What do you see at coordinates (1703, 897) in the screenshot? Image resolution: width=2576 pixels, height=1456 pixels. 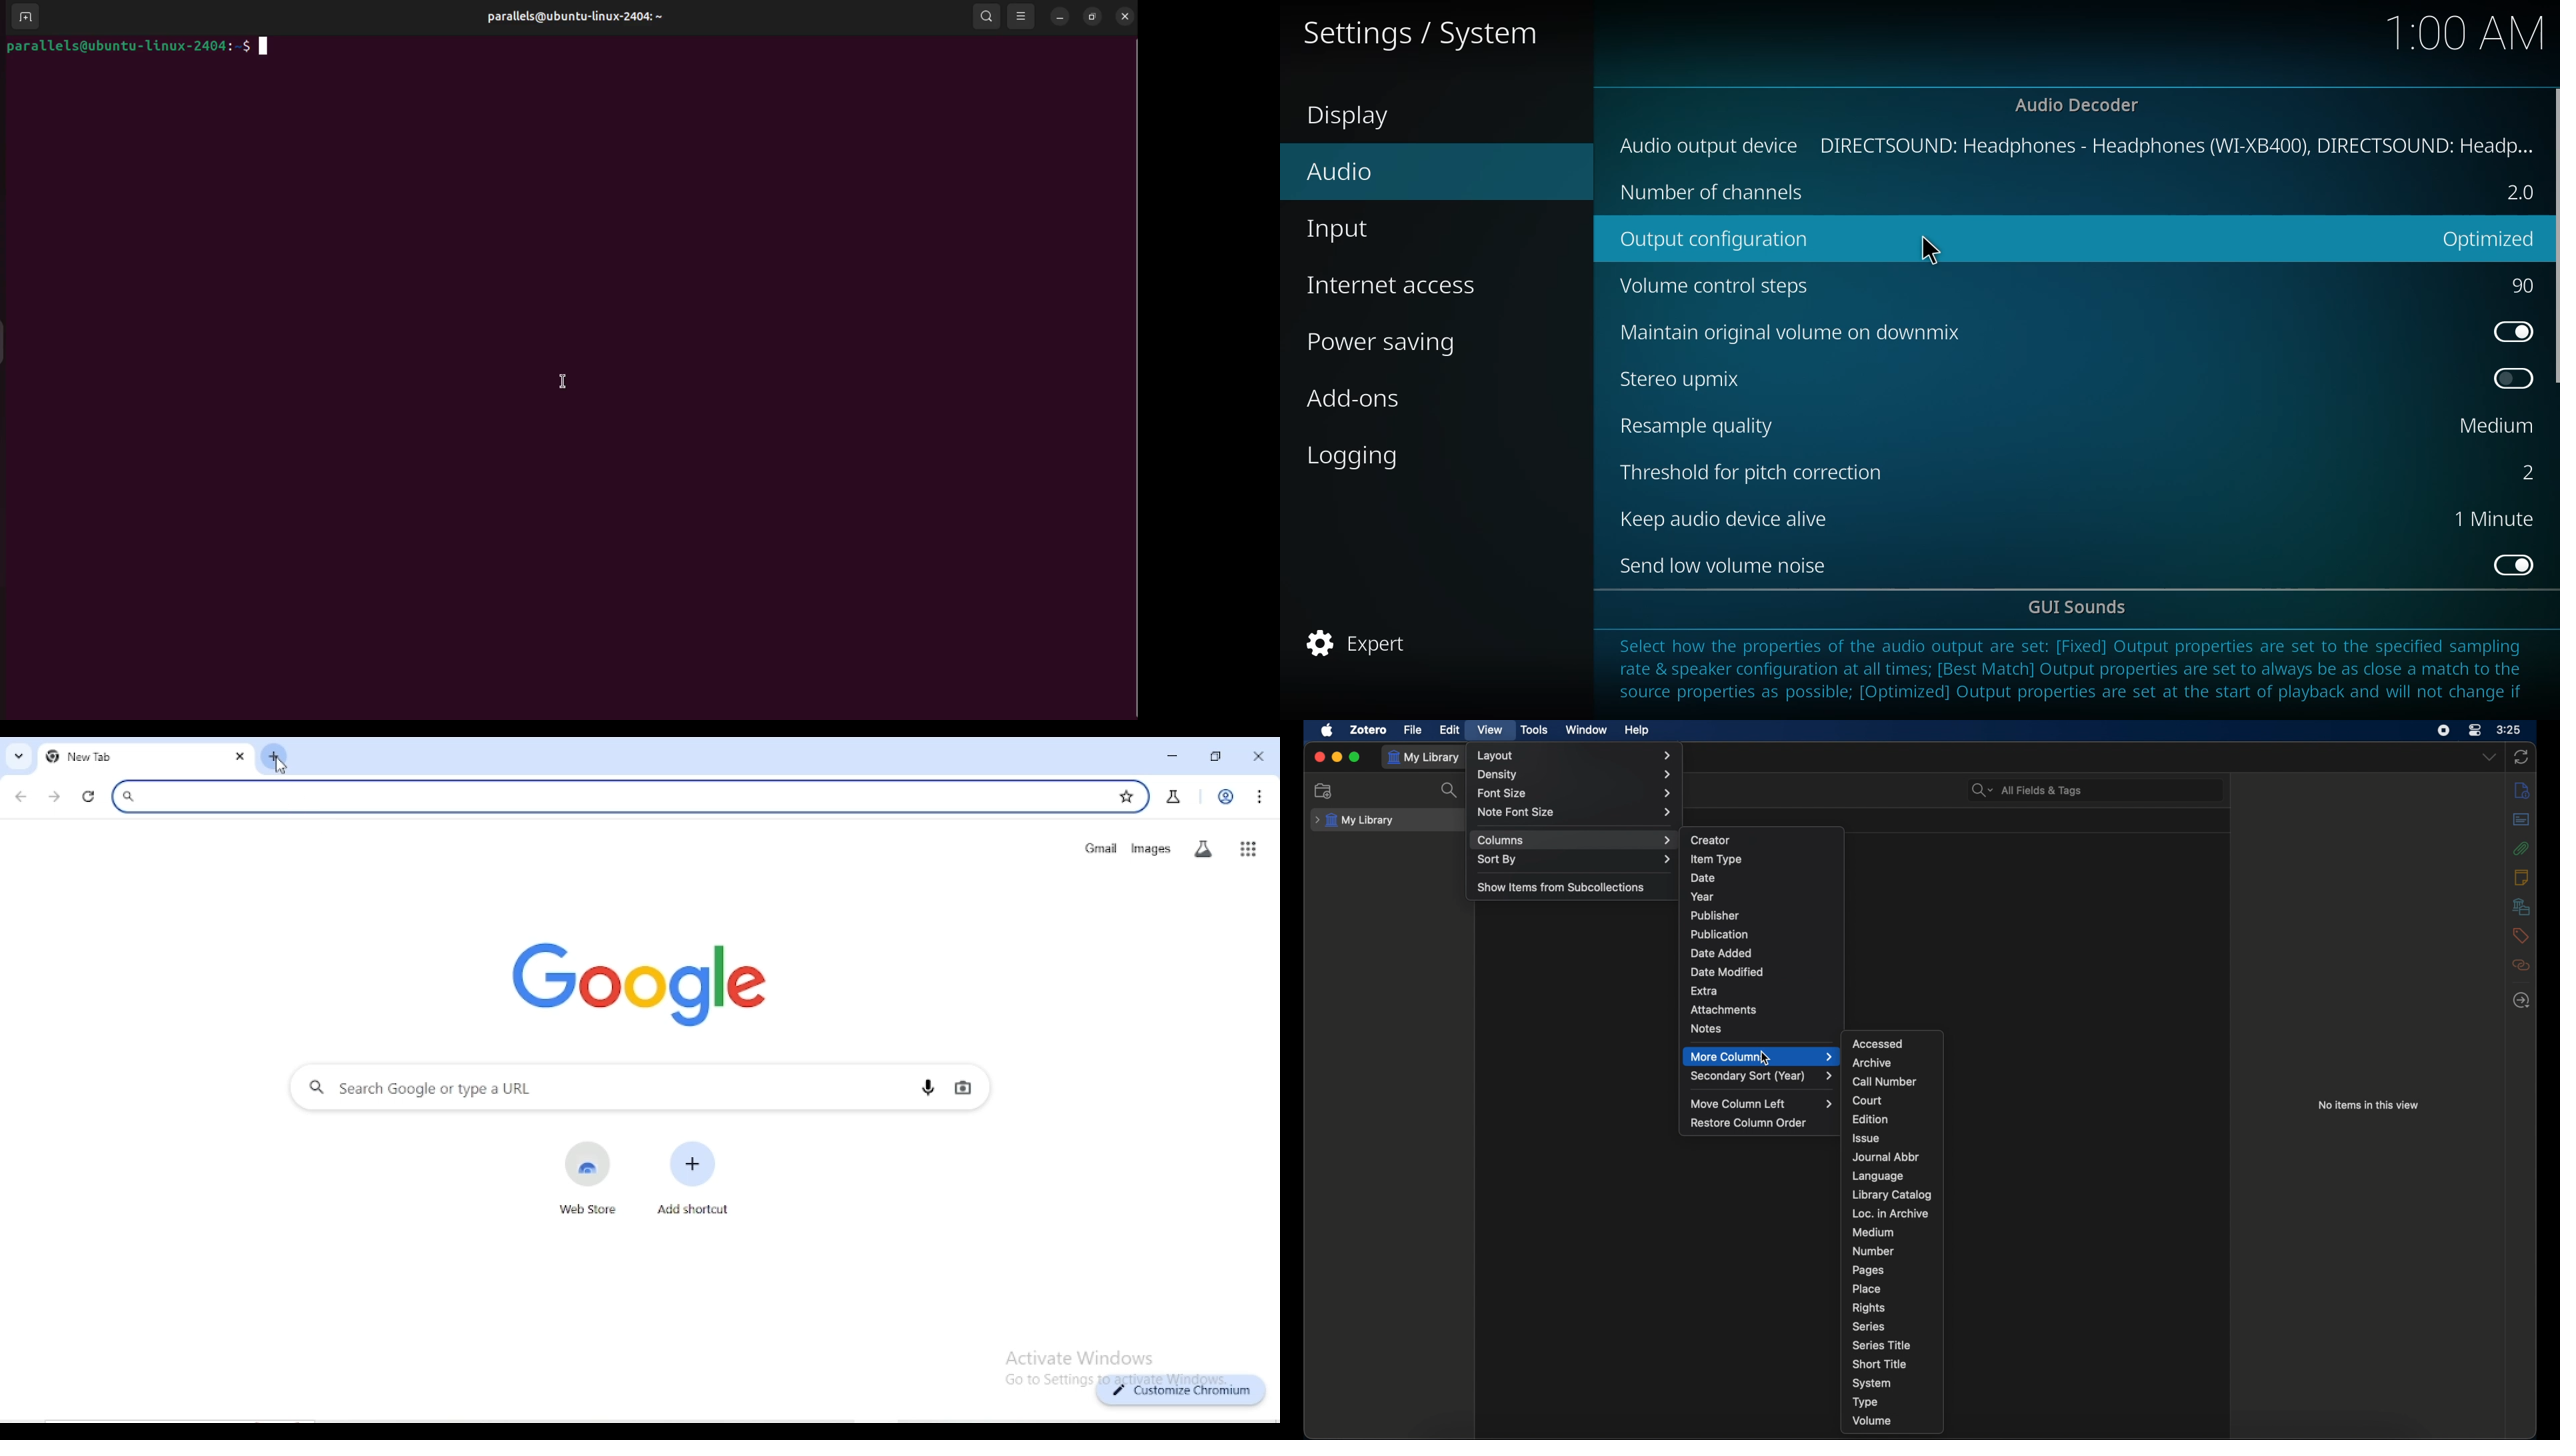 I see `year` at bounding box center [1703, 897].